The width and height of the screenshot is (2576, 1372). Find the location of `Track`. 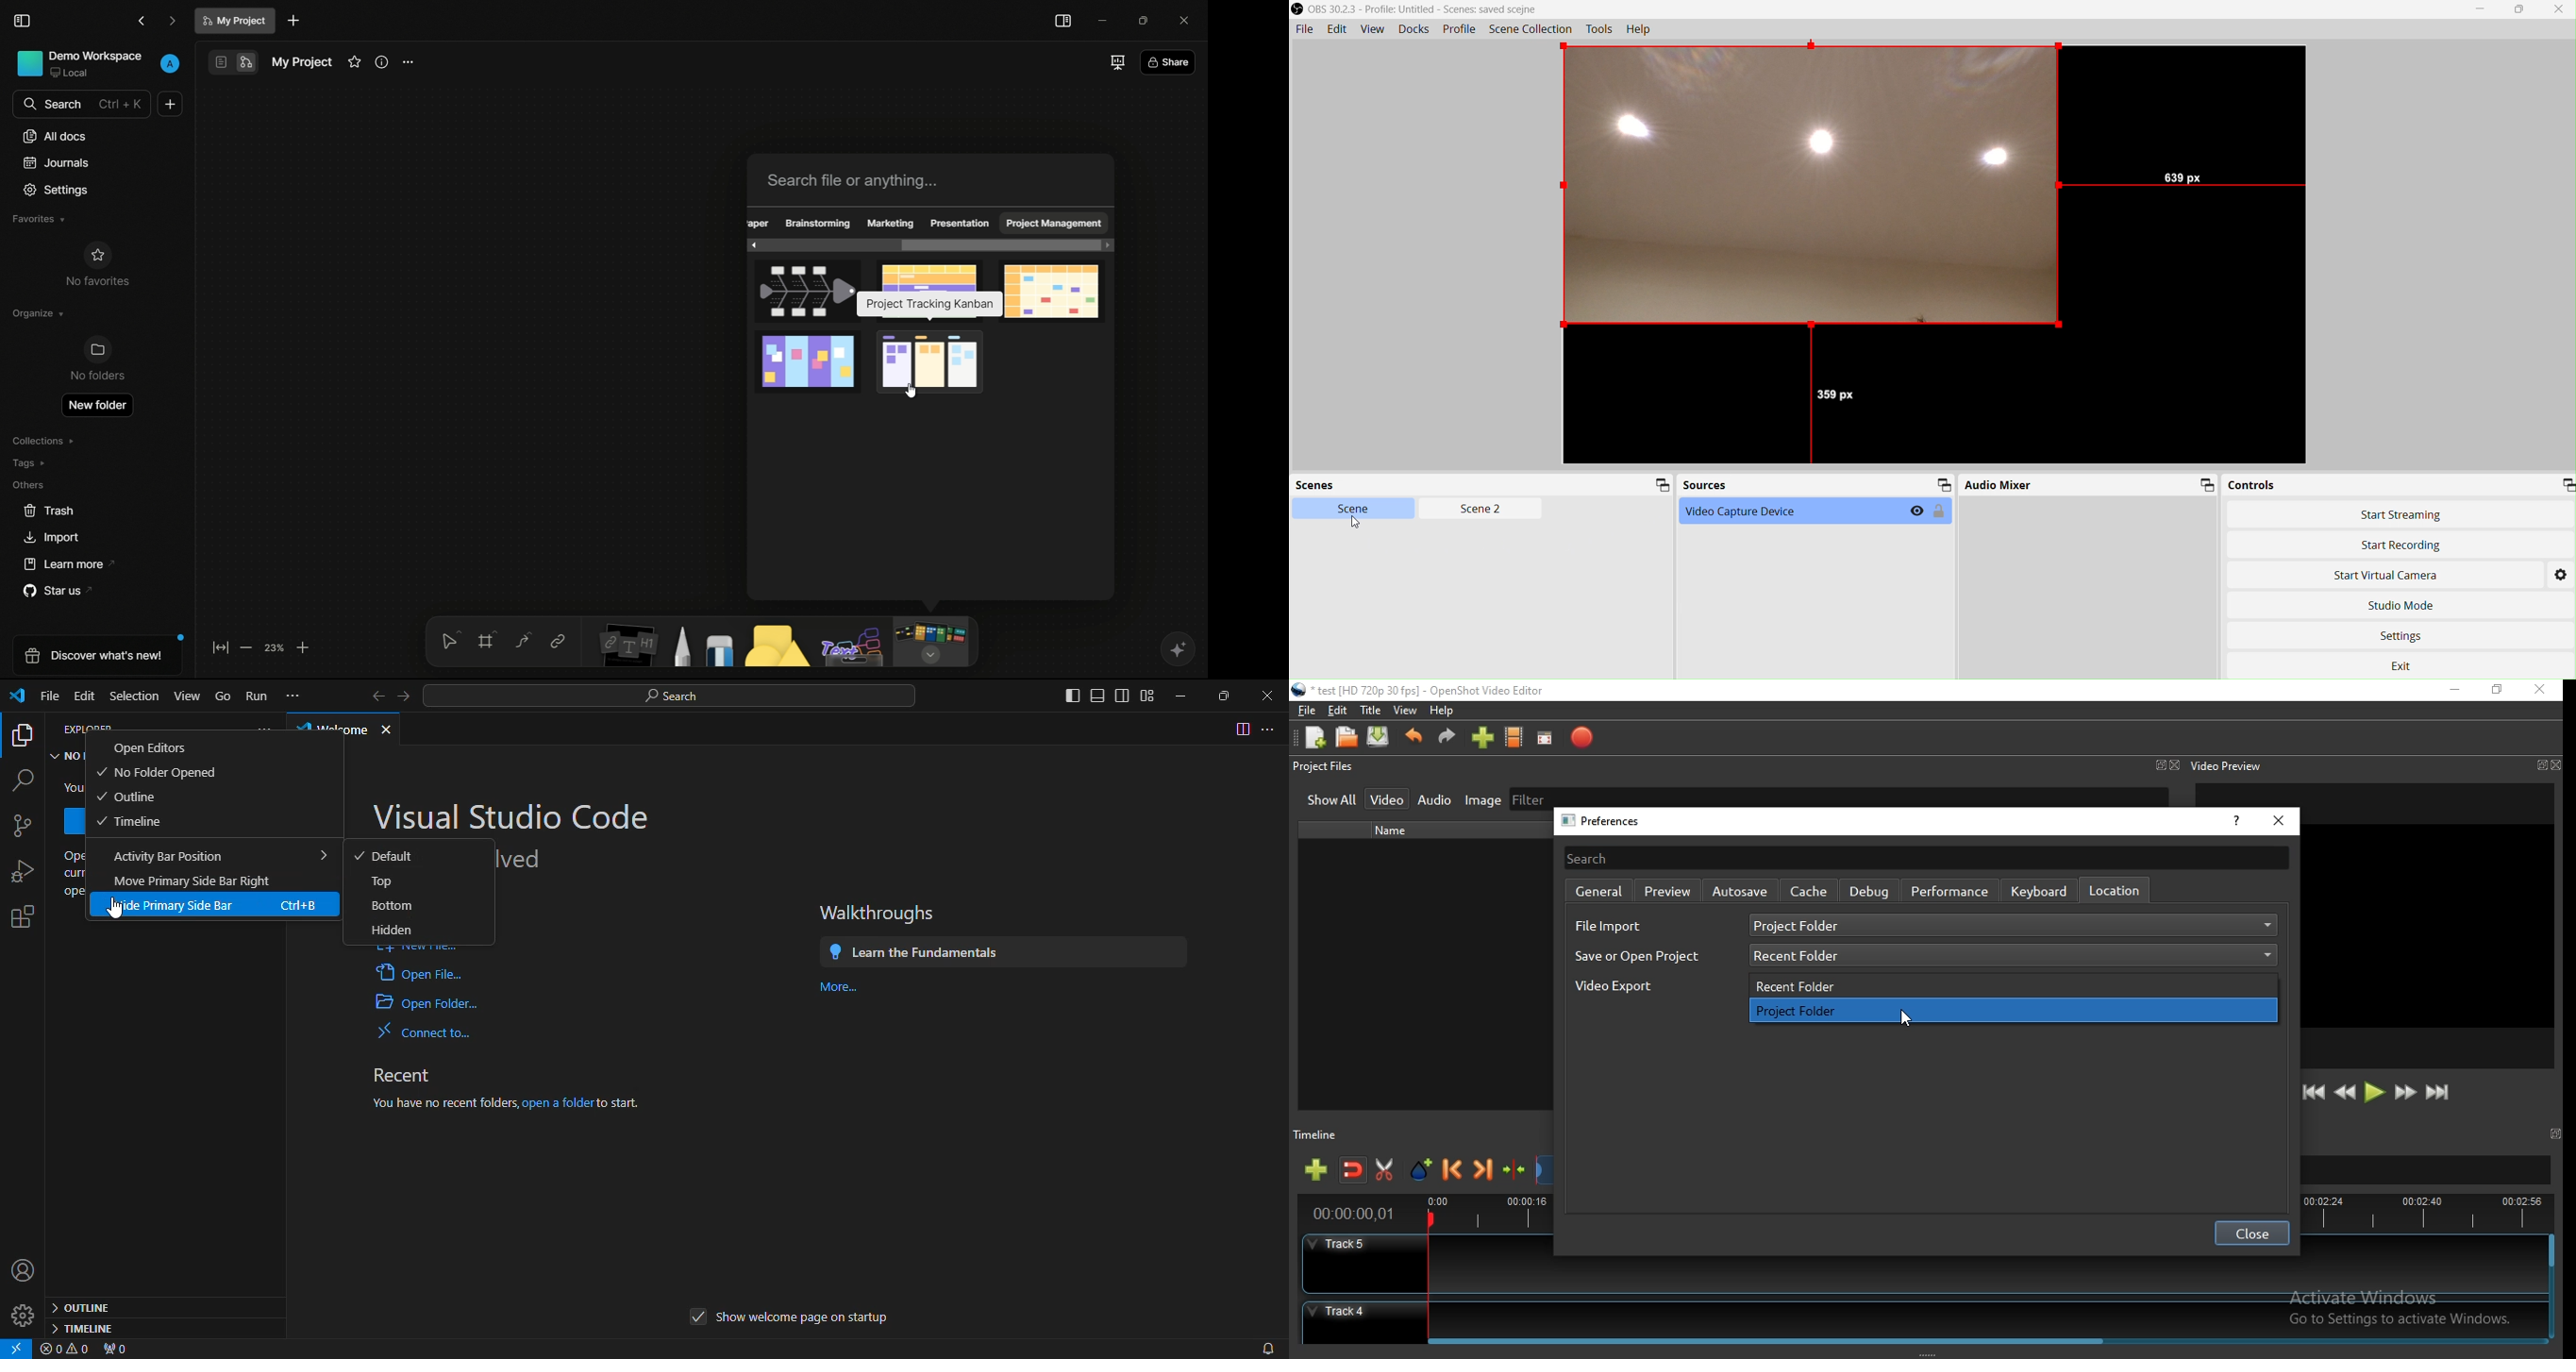

Track is located at coordinates (1922, 1316).